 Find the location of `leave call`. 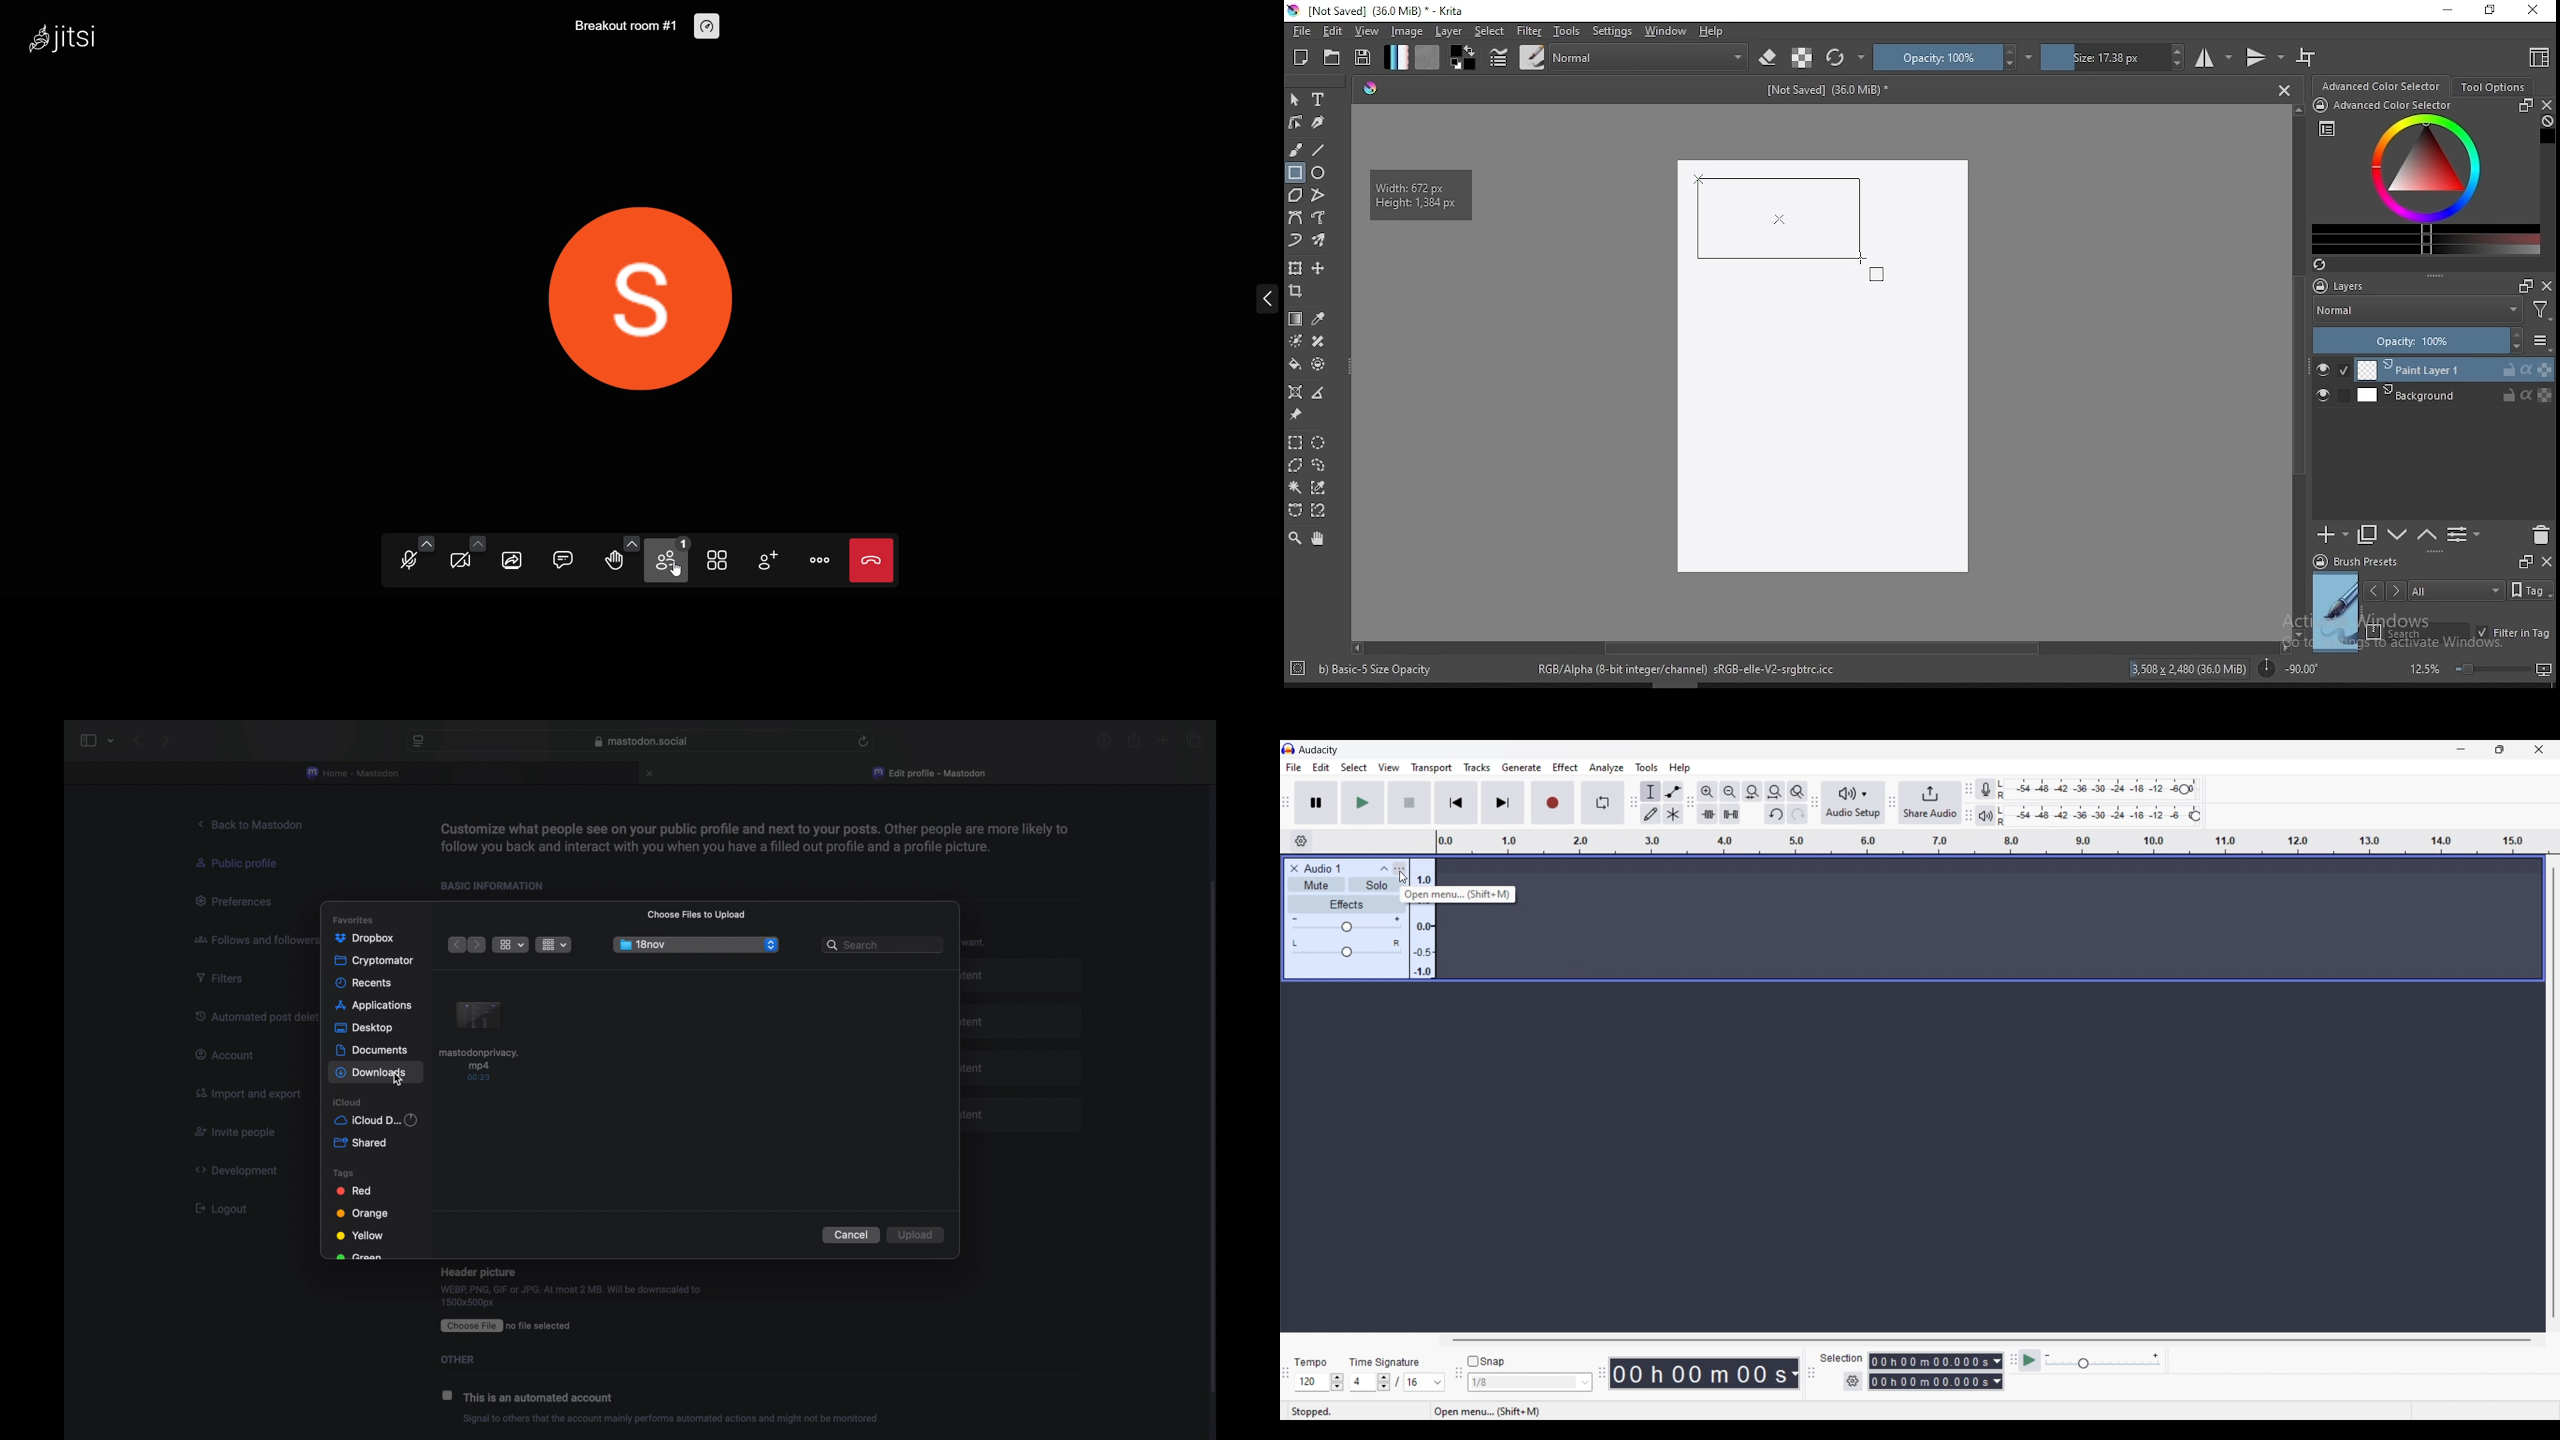

leave call is located at coordinates (871, 561).